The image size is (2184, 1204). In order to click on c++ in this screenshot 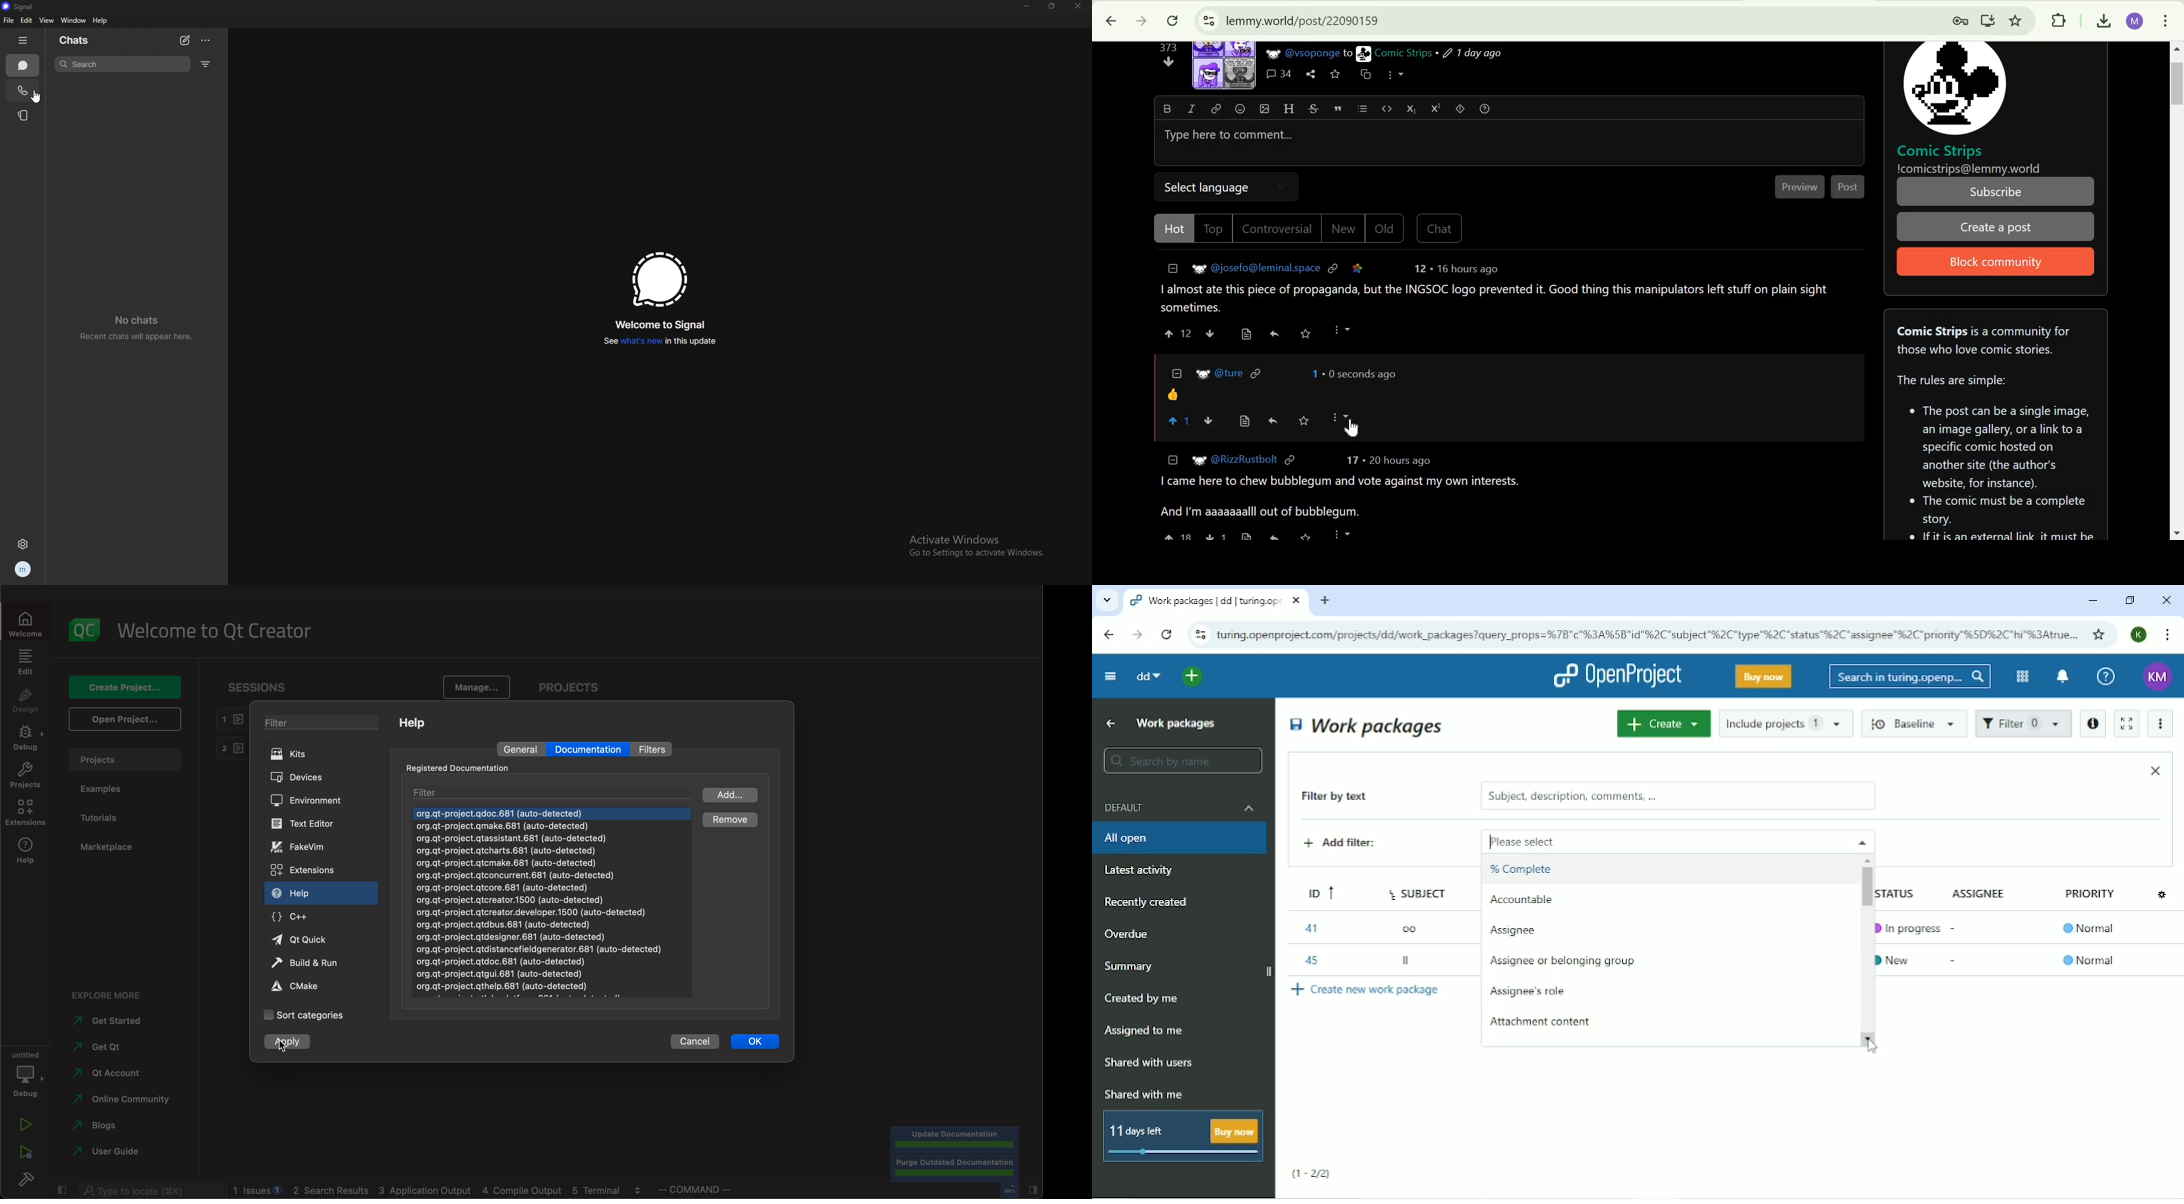, I will do `click(298, 919)`.